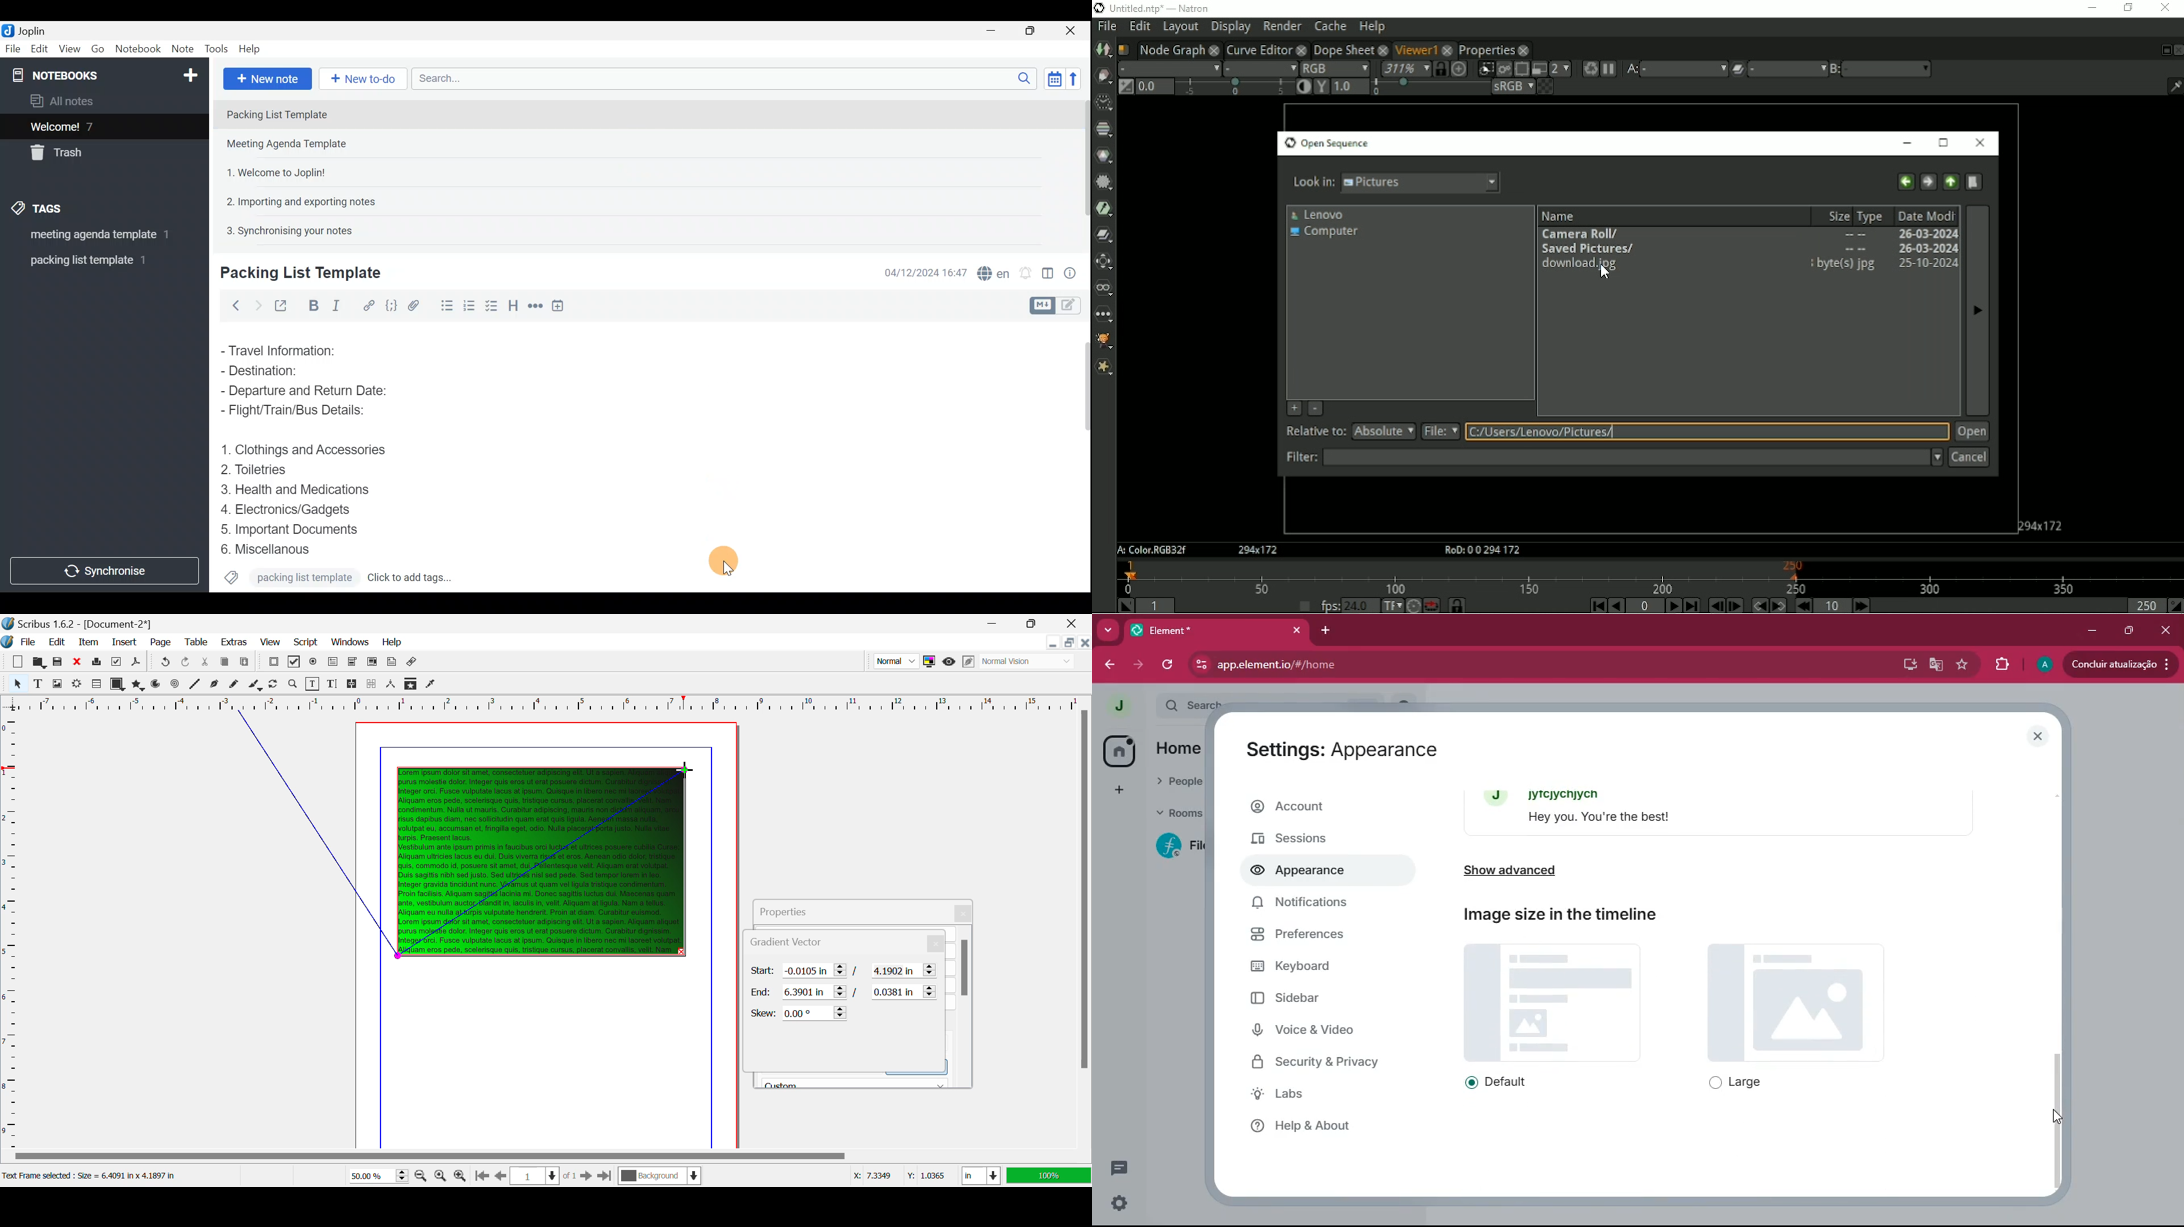  What do you see at coordinates (291, 509) in the screenshot?
I see `Electronics/Gadgets` at bounding box center [291, 509].